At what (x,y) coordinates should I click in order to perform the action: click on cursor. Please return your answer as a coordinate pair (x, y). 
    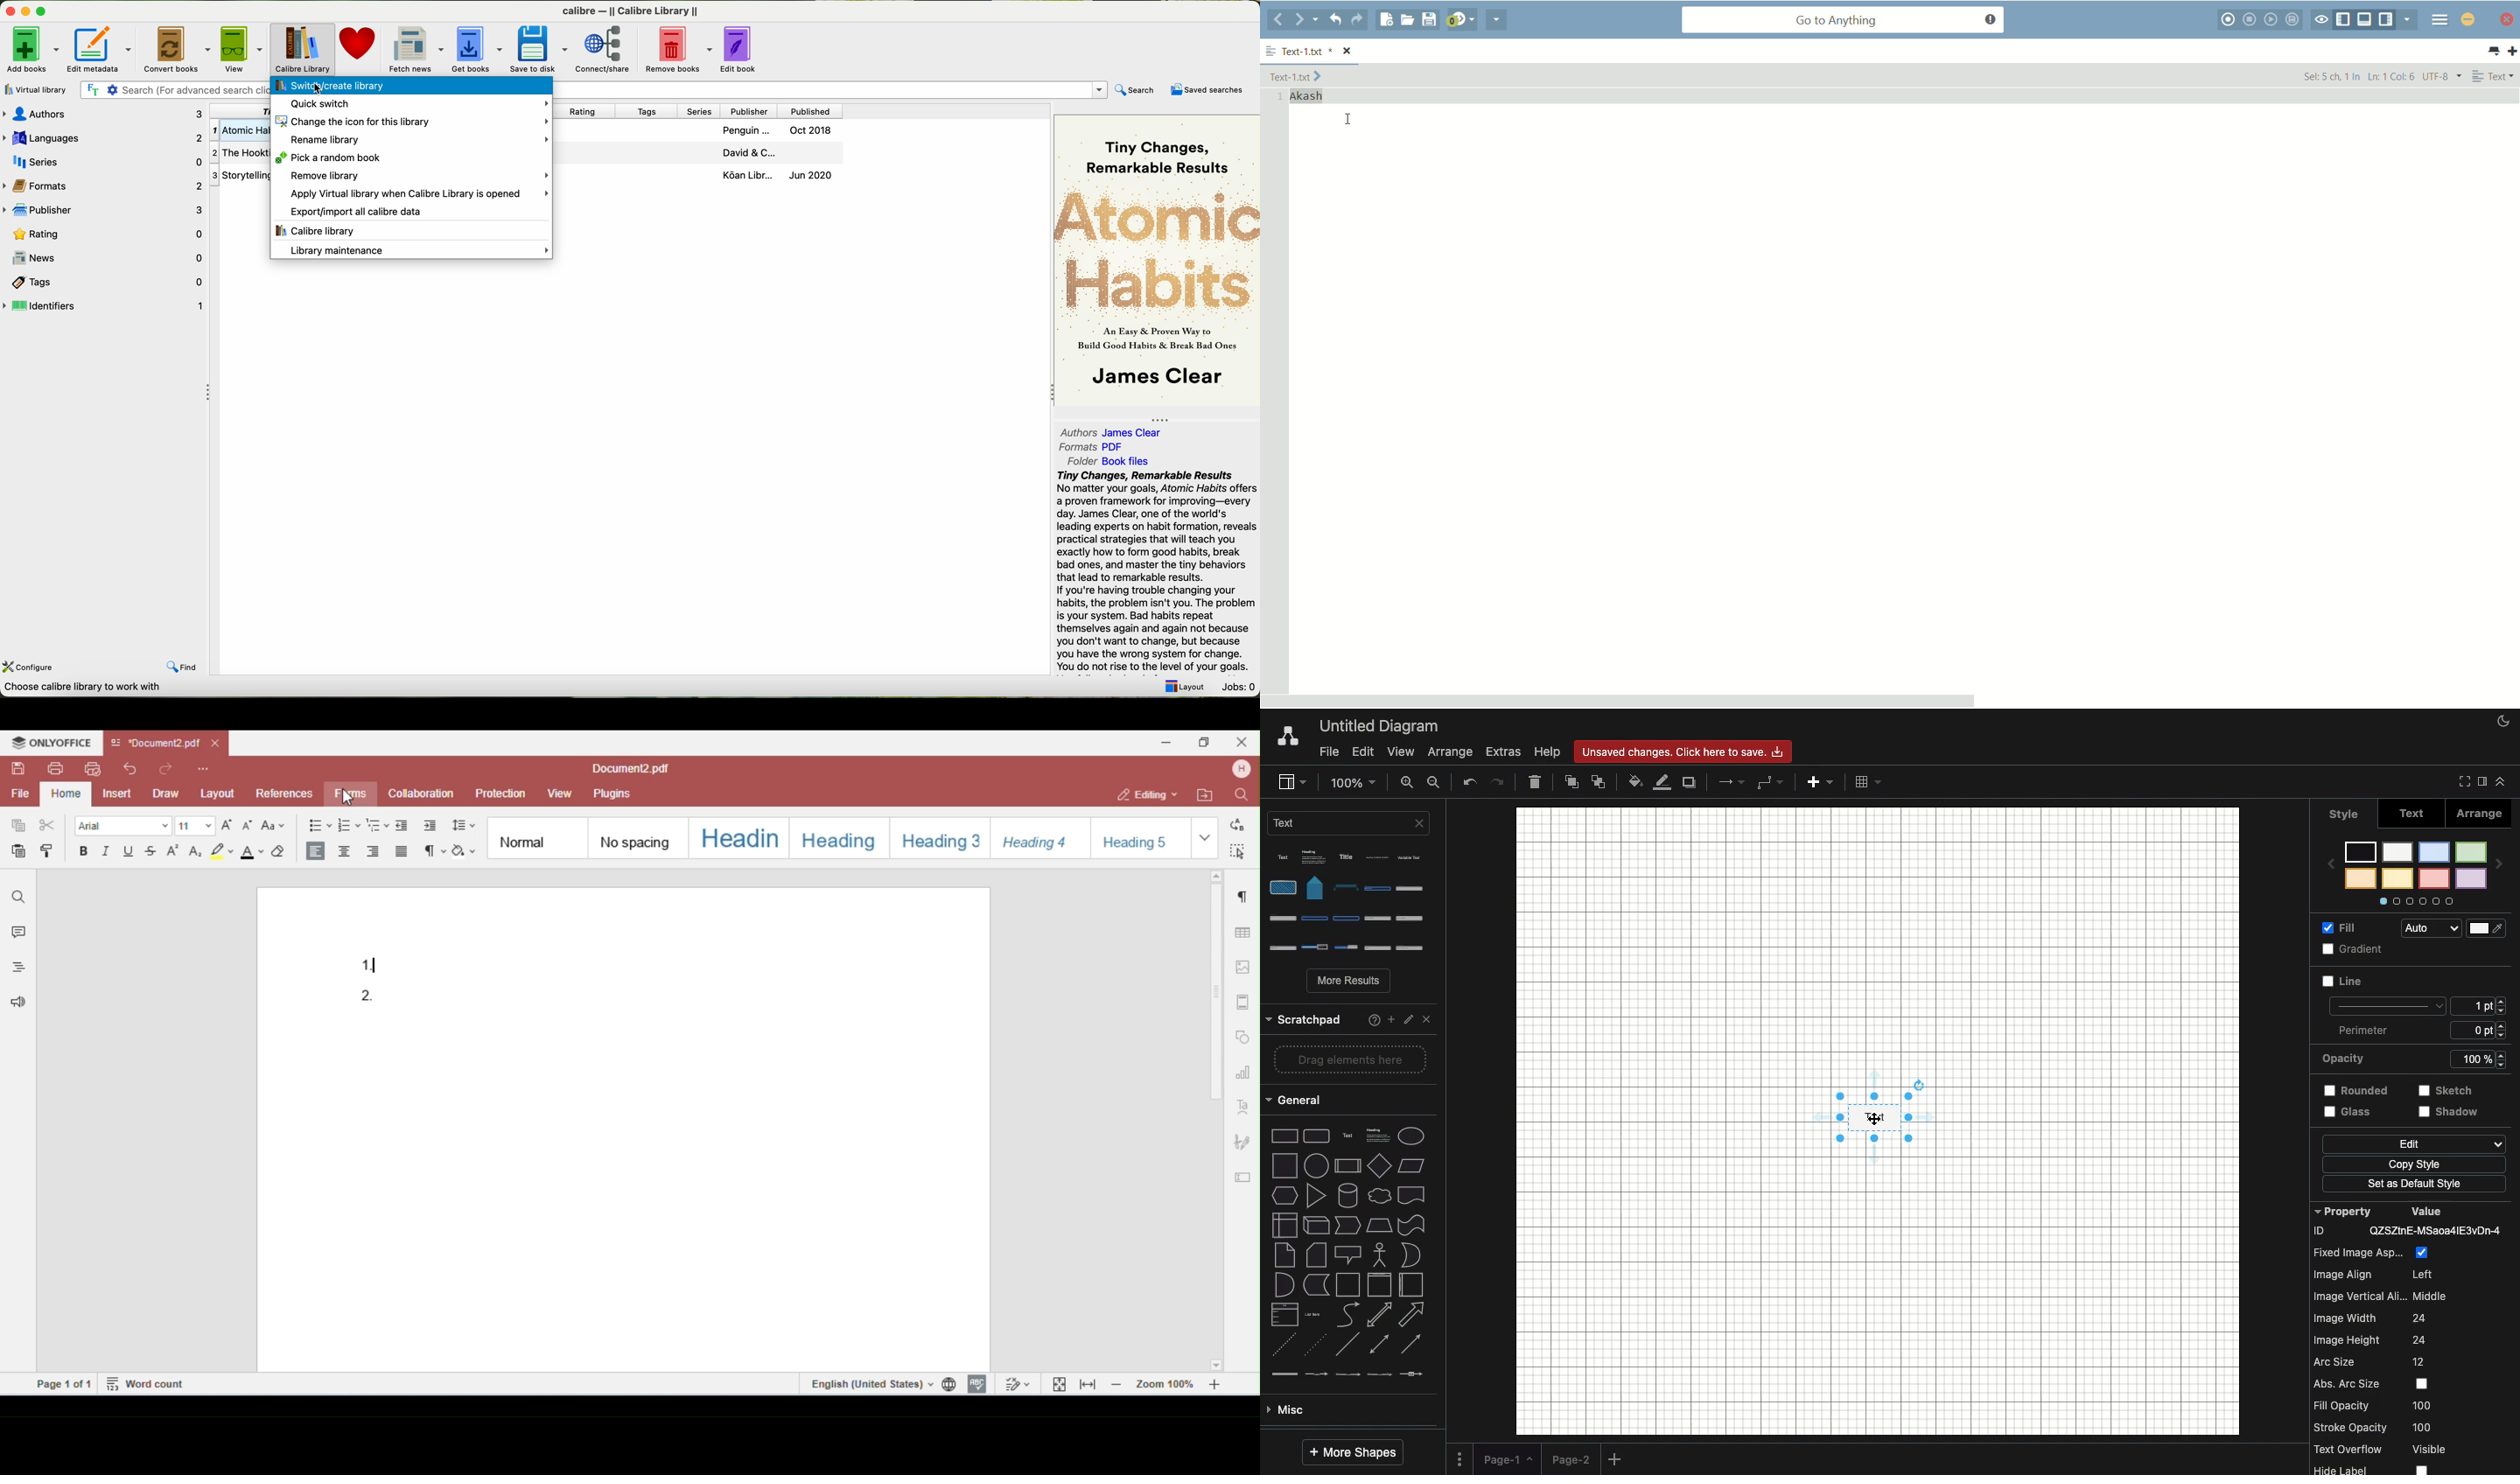
    Looking at the image, I should click on (320, 90).